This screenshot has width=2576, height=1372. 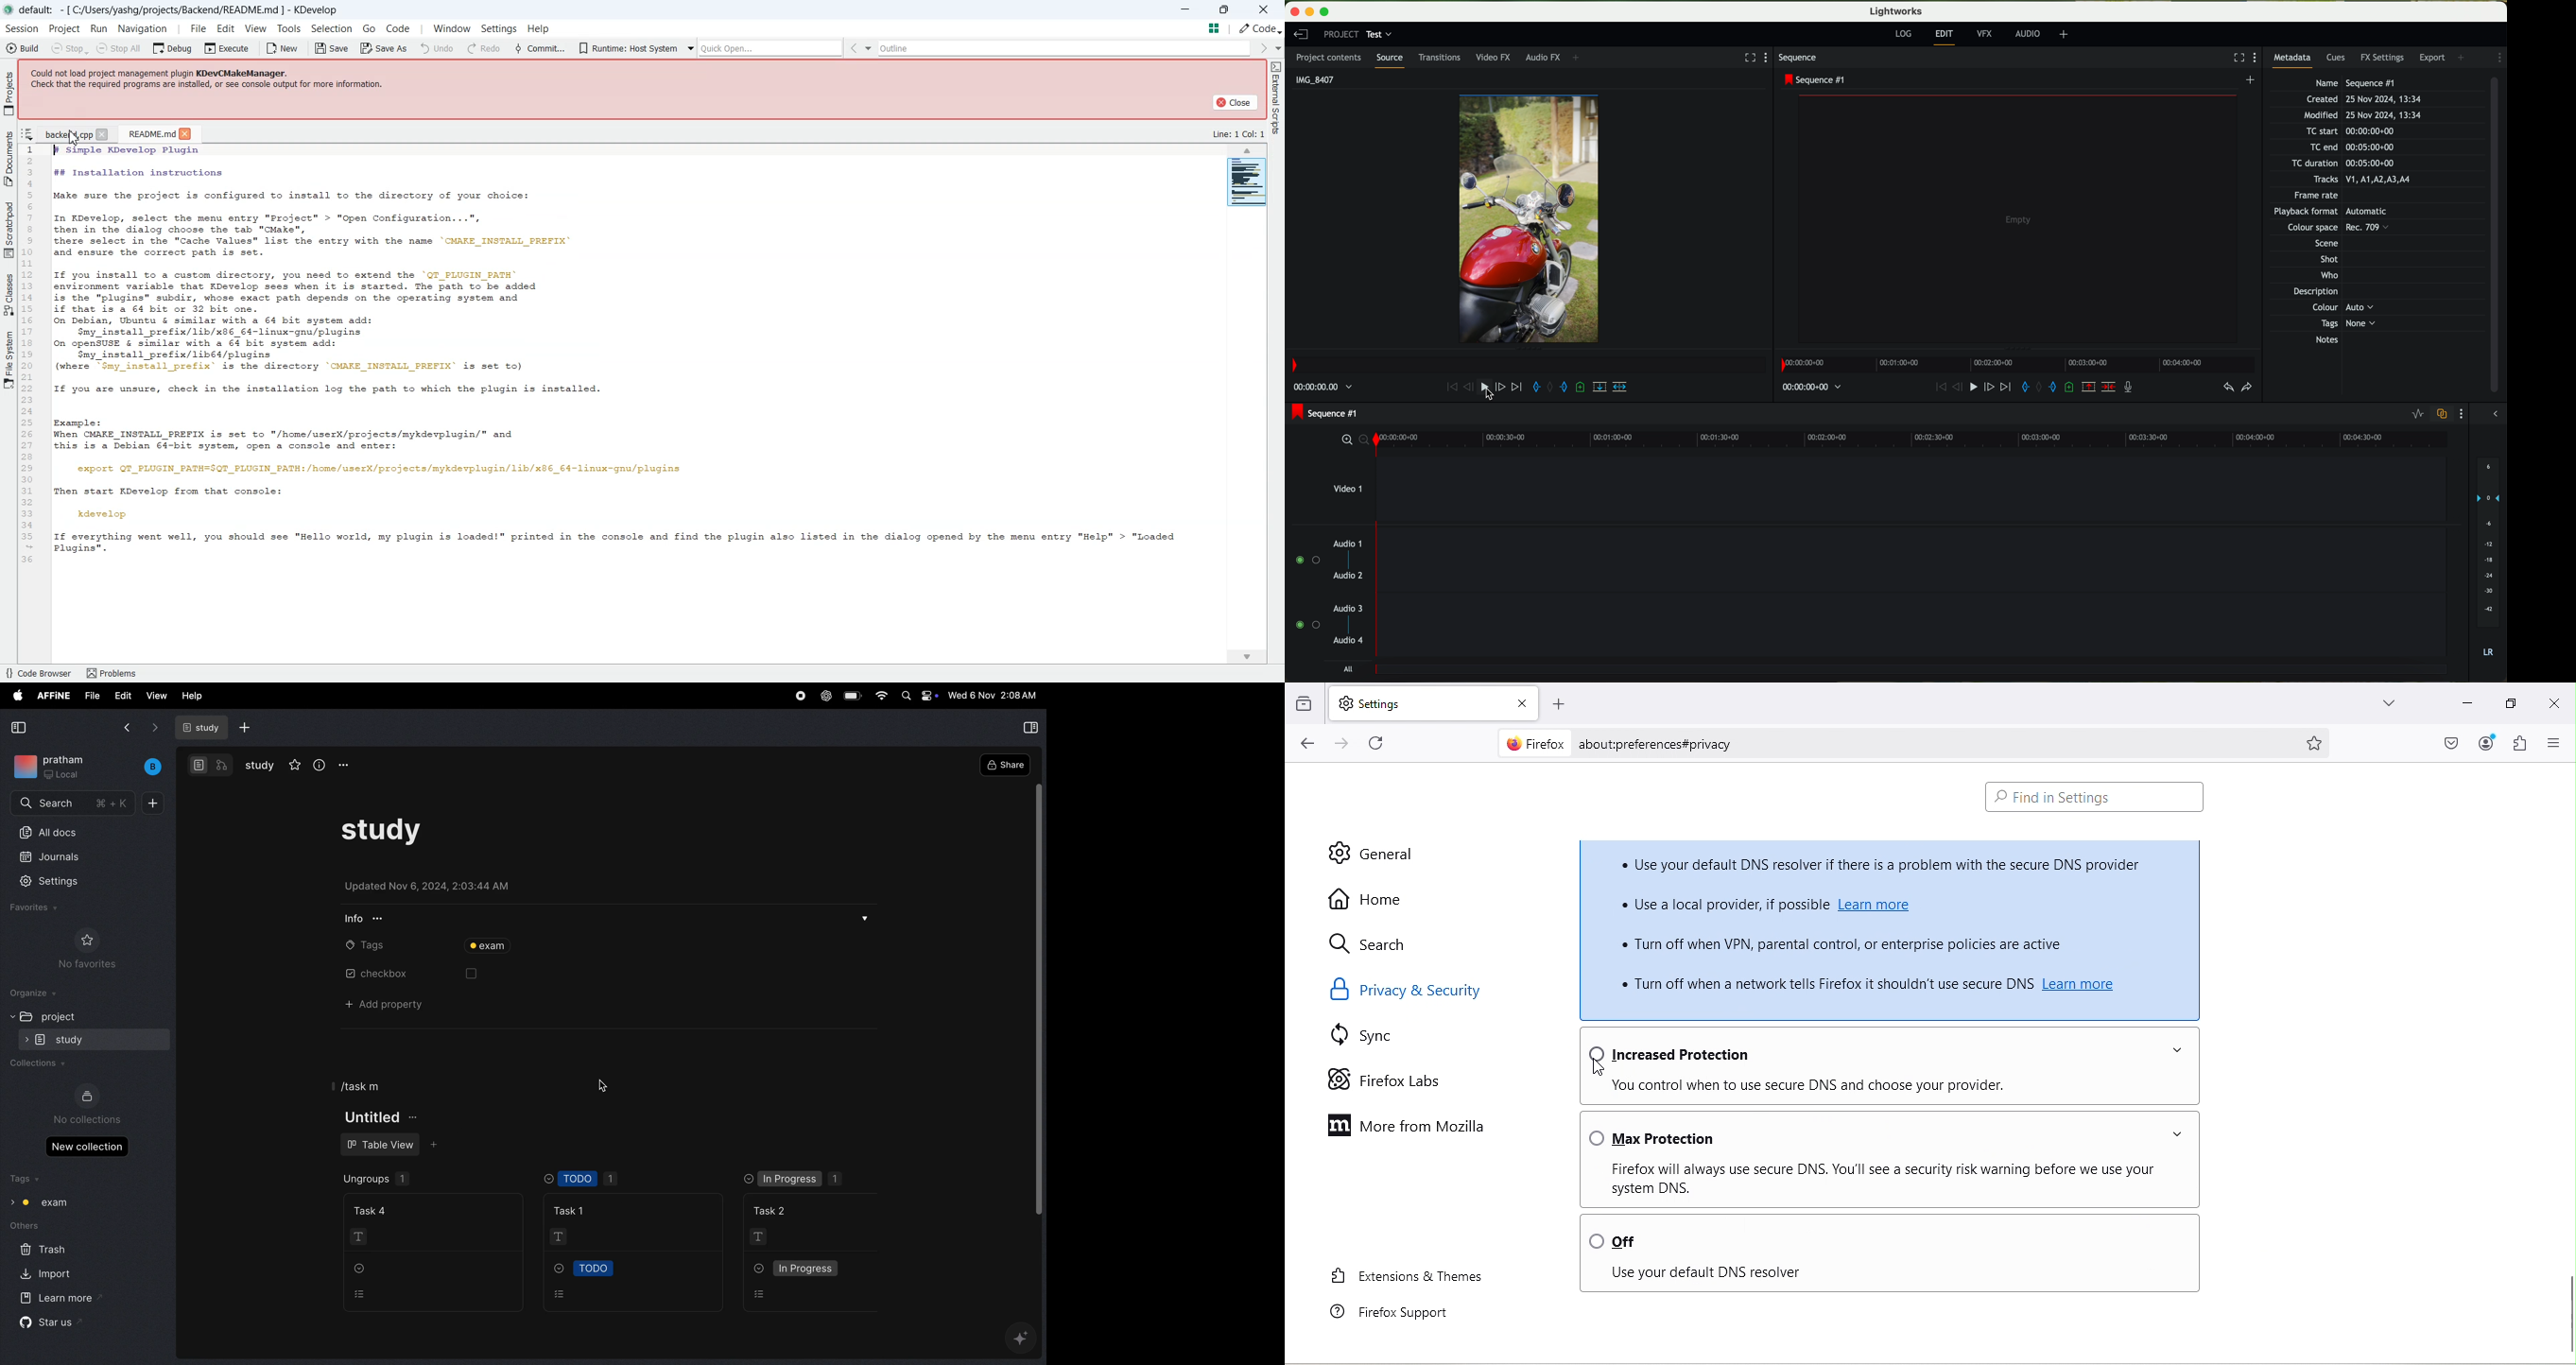 I want to click on new collections, so click(x=85, y=1147).